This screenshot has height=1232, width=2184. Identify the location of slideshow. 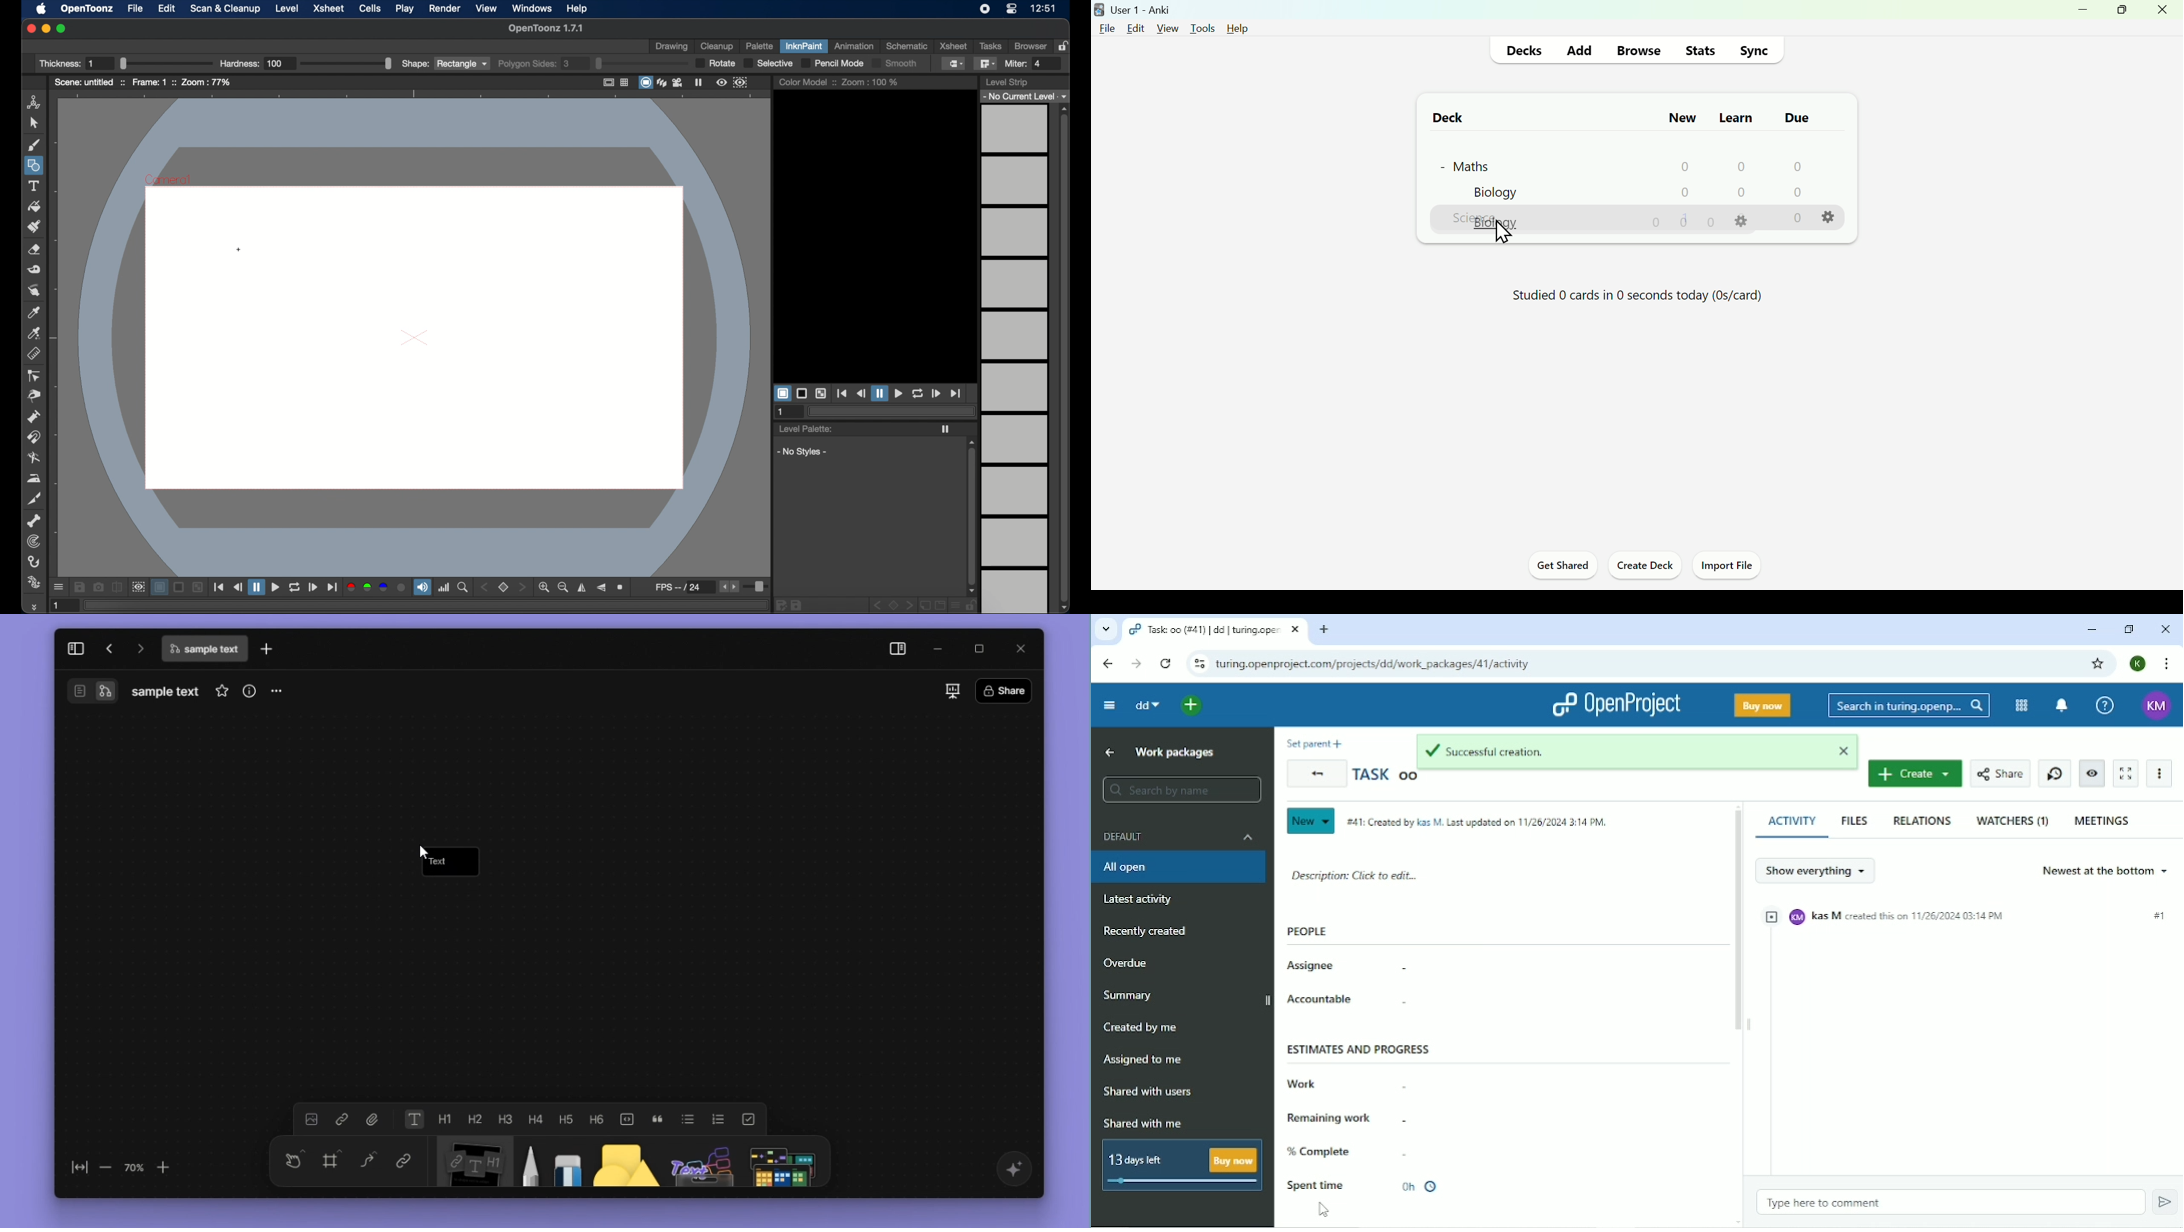
(949, 690).